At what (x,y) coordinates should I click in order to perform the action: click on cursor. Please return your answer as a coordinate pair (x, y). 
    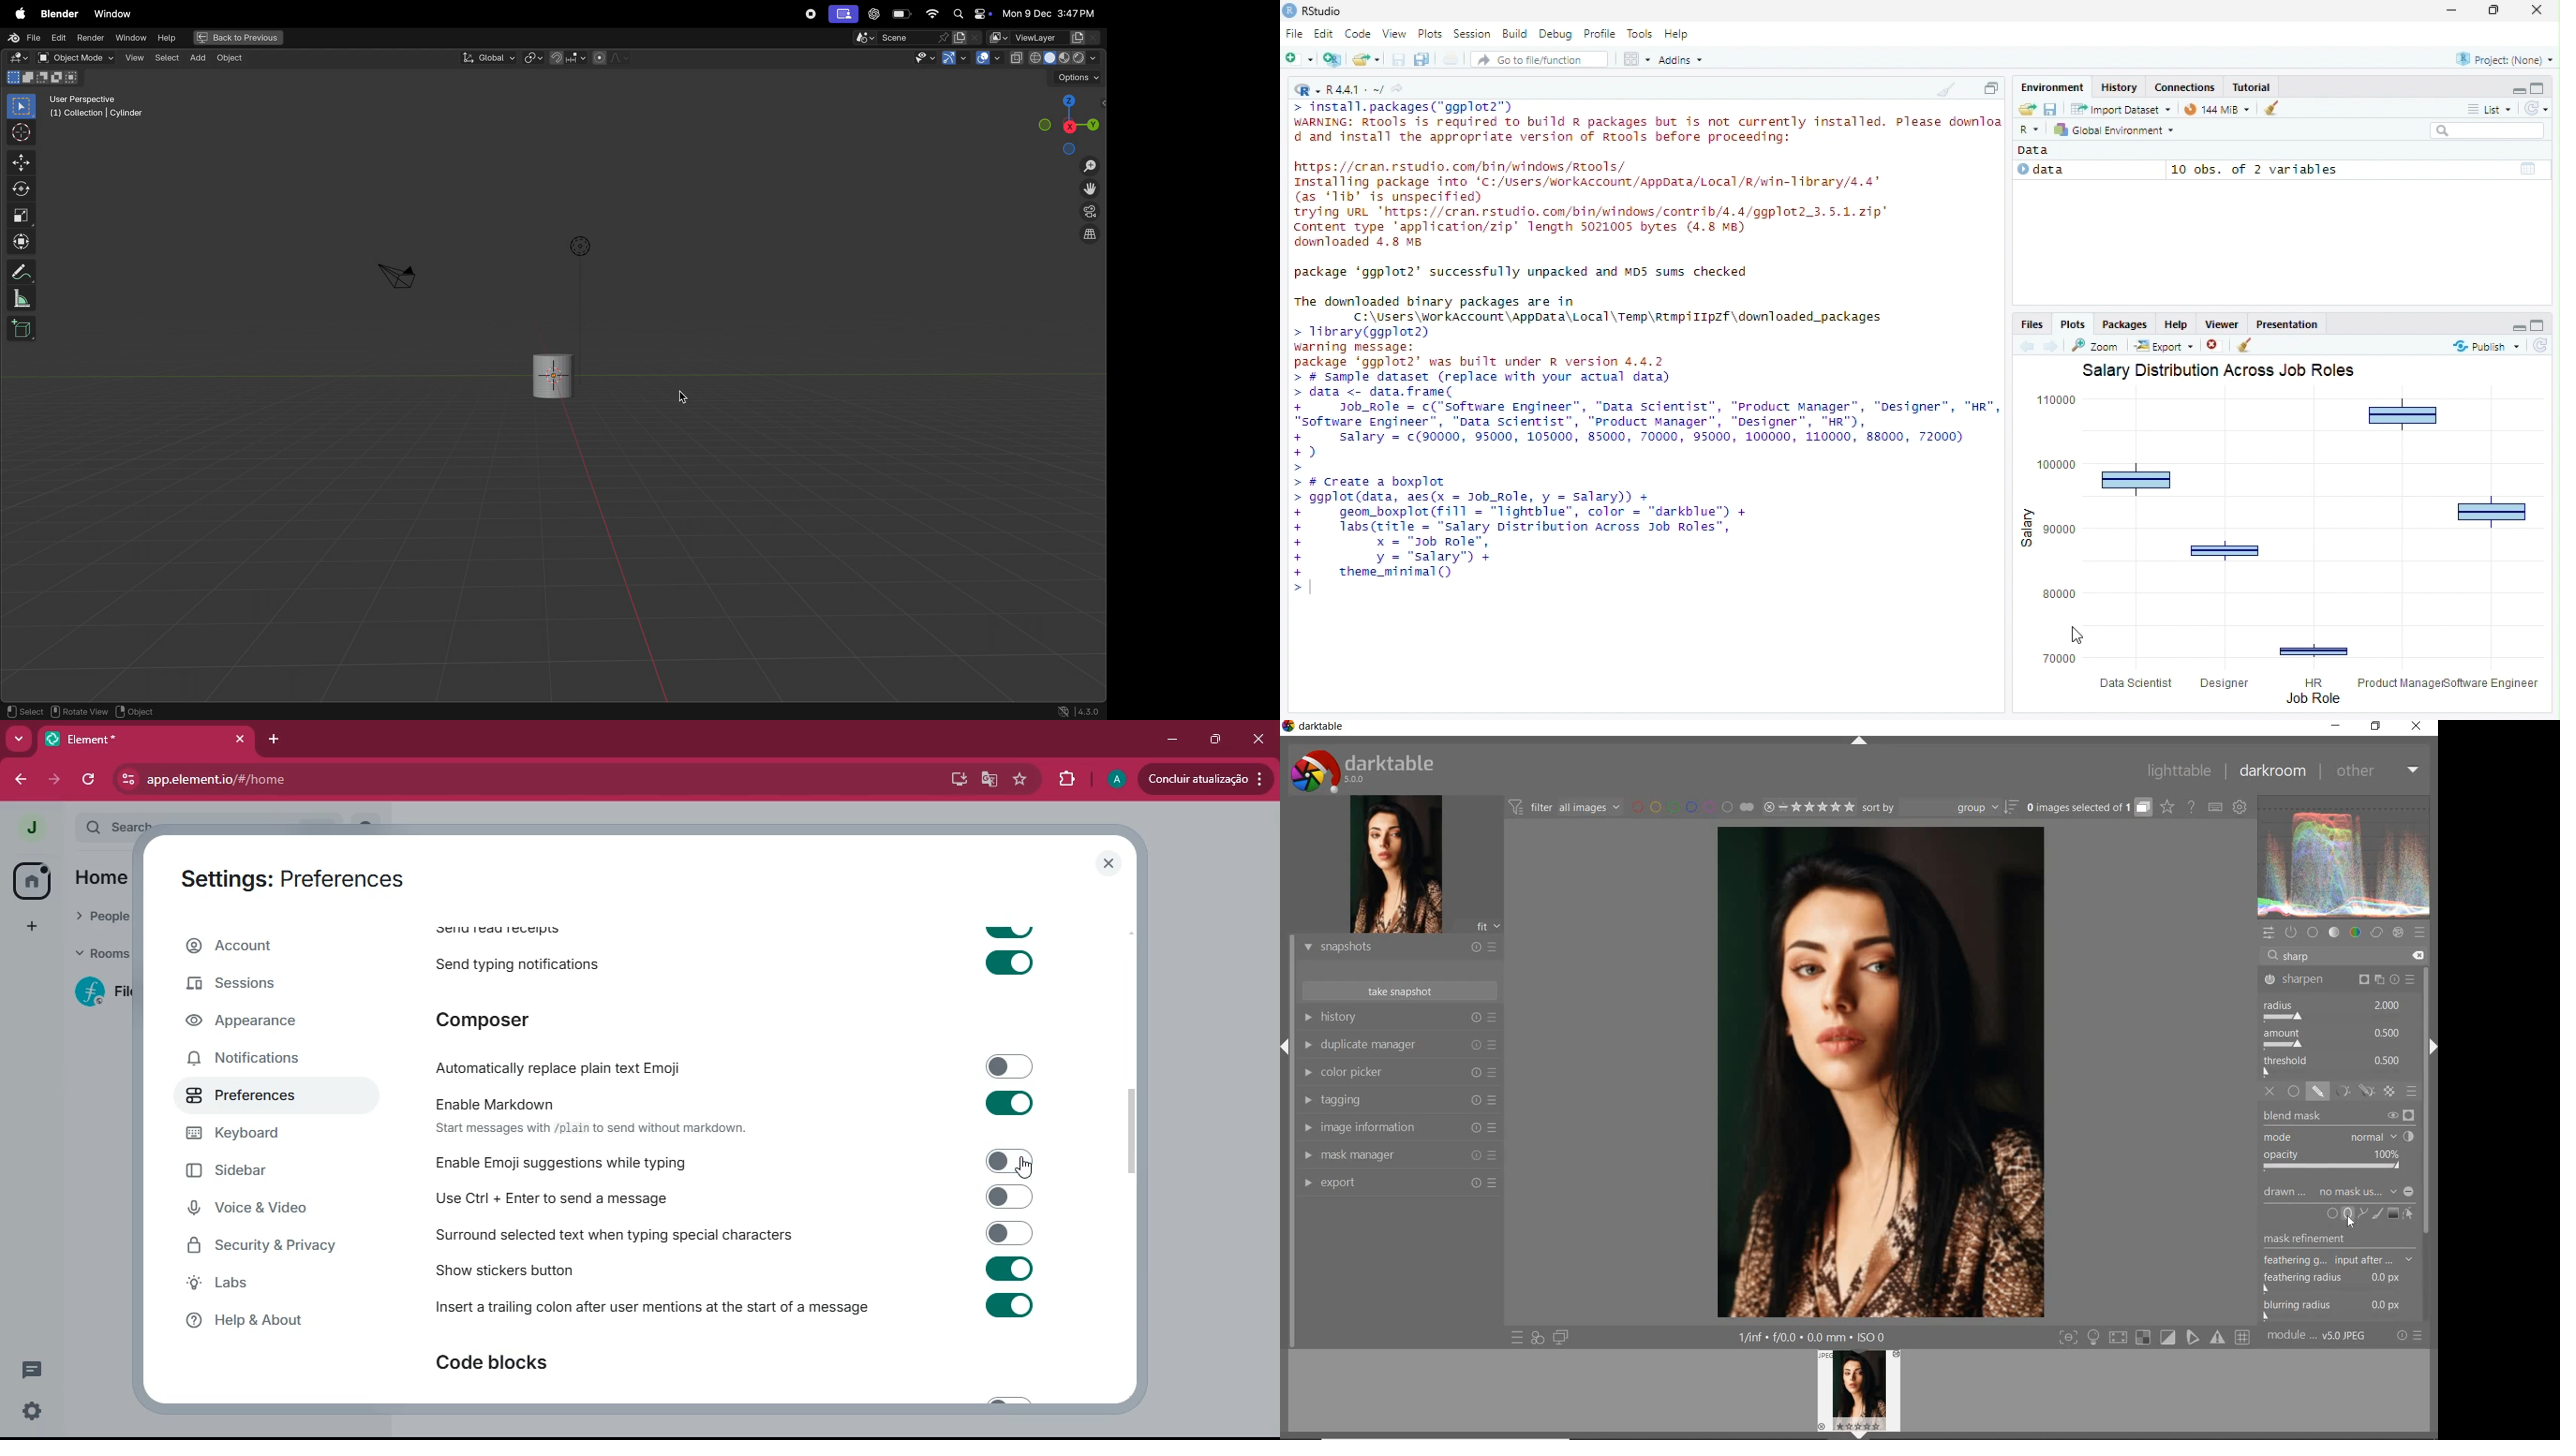
    Looking at the image, I should click on (1025, 1168).